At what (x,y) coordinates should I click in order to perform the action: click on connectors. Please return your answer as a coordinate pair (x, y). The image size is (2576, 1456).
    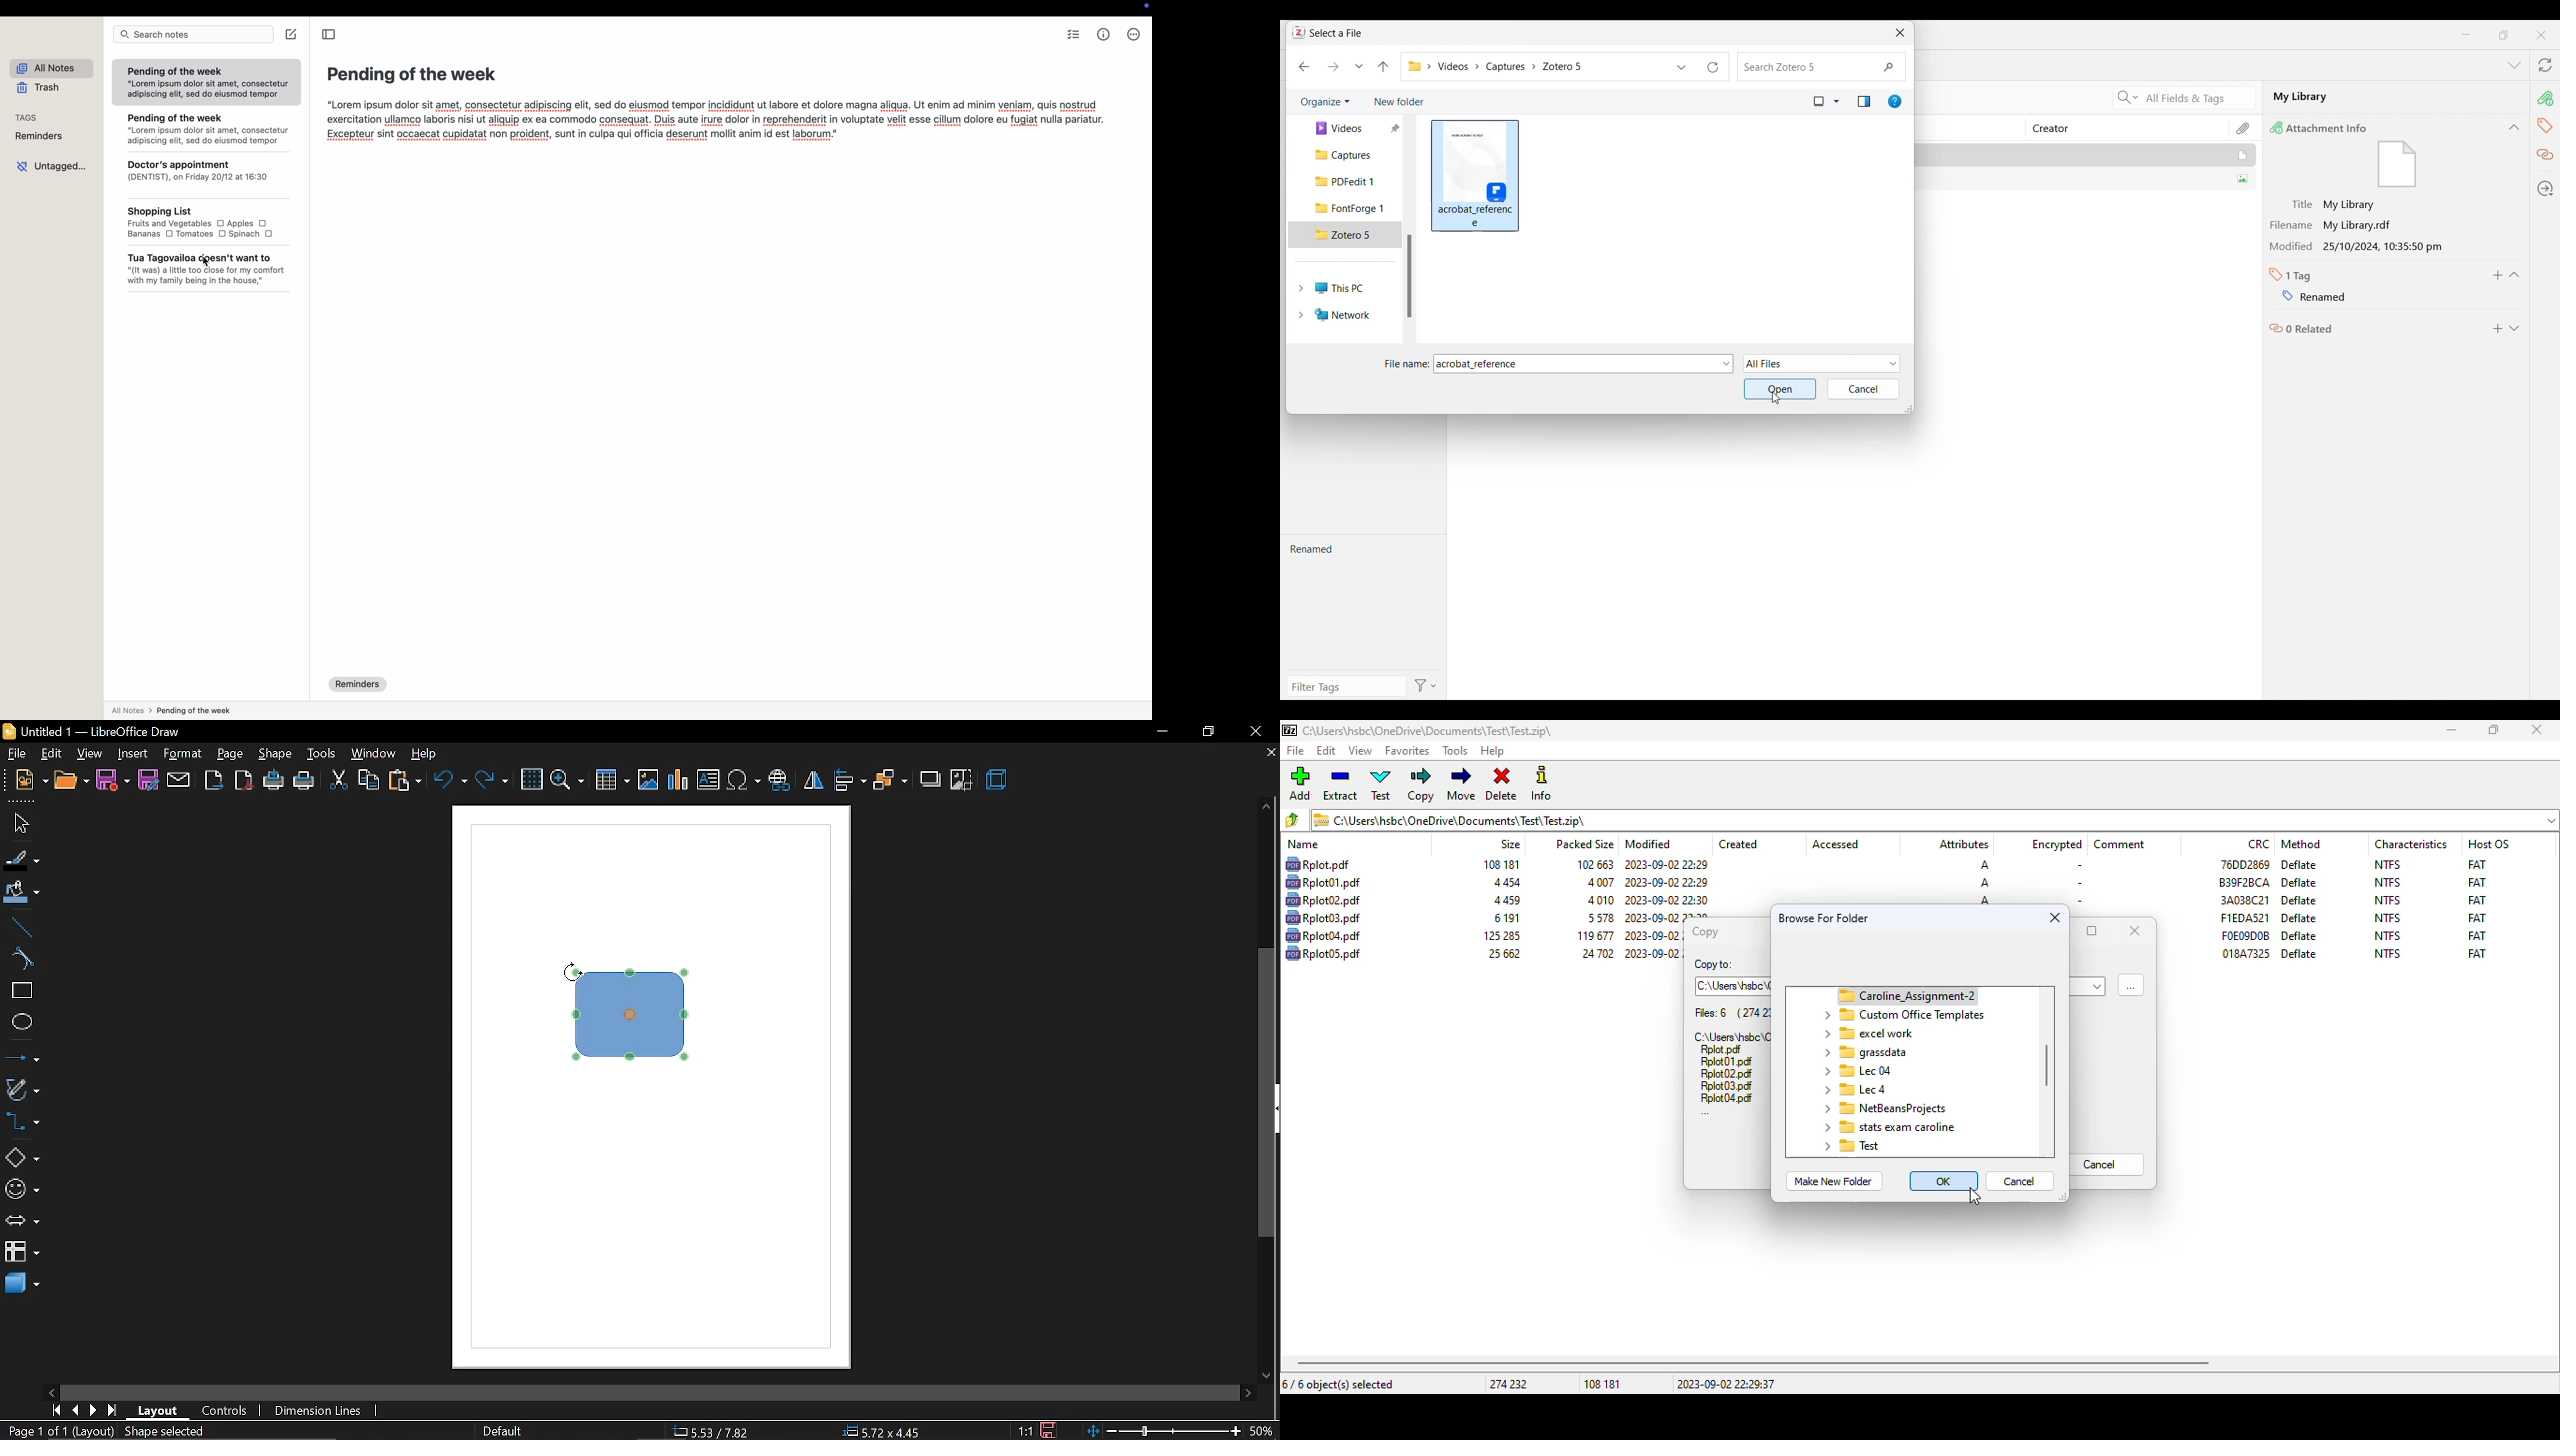
    Looking at the image, I should click on (22, 1123).